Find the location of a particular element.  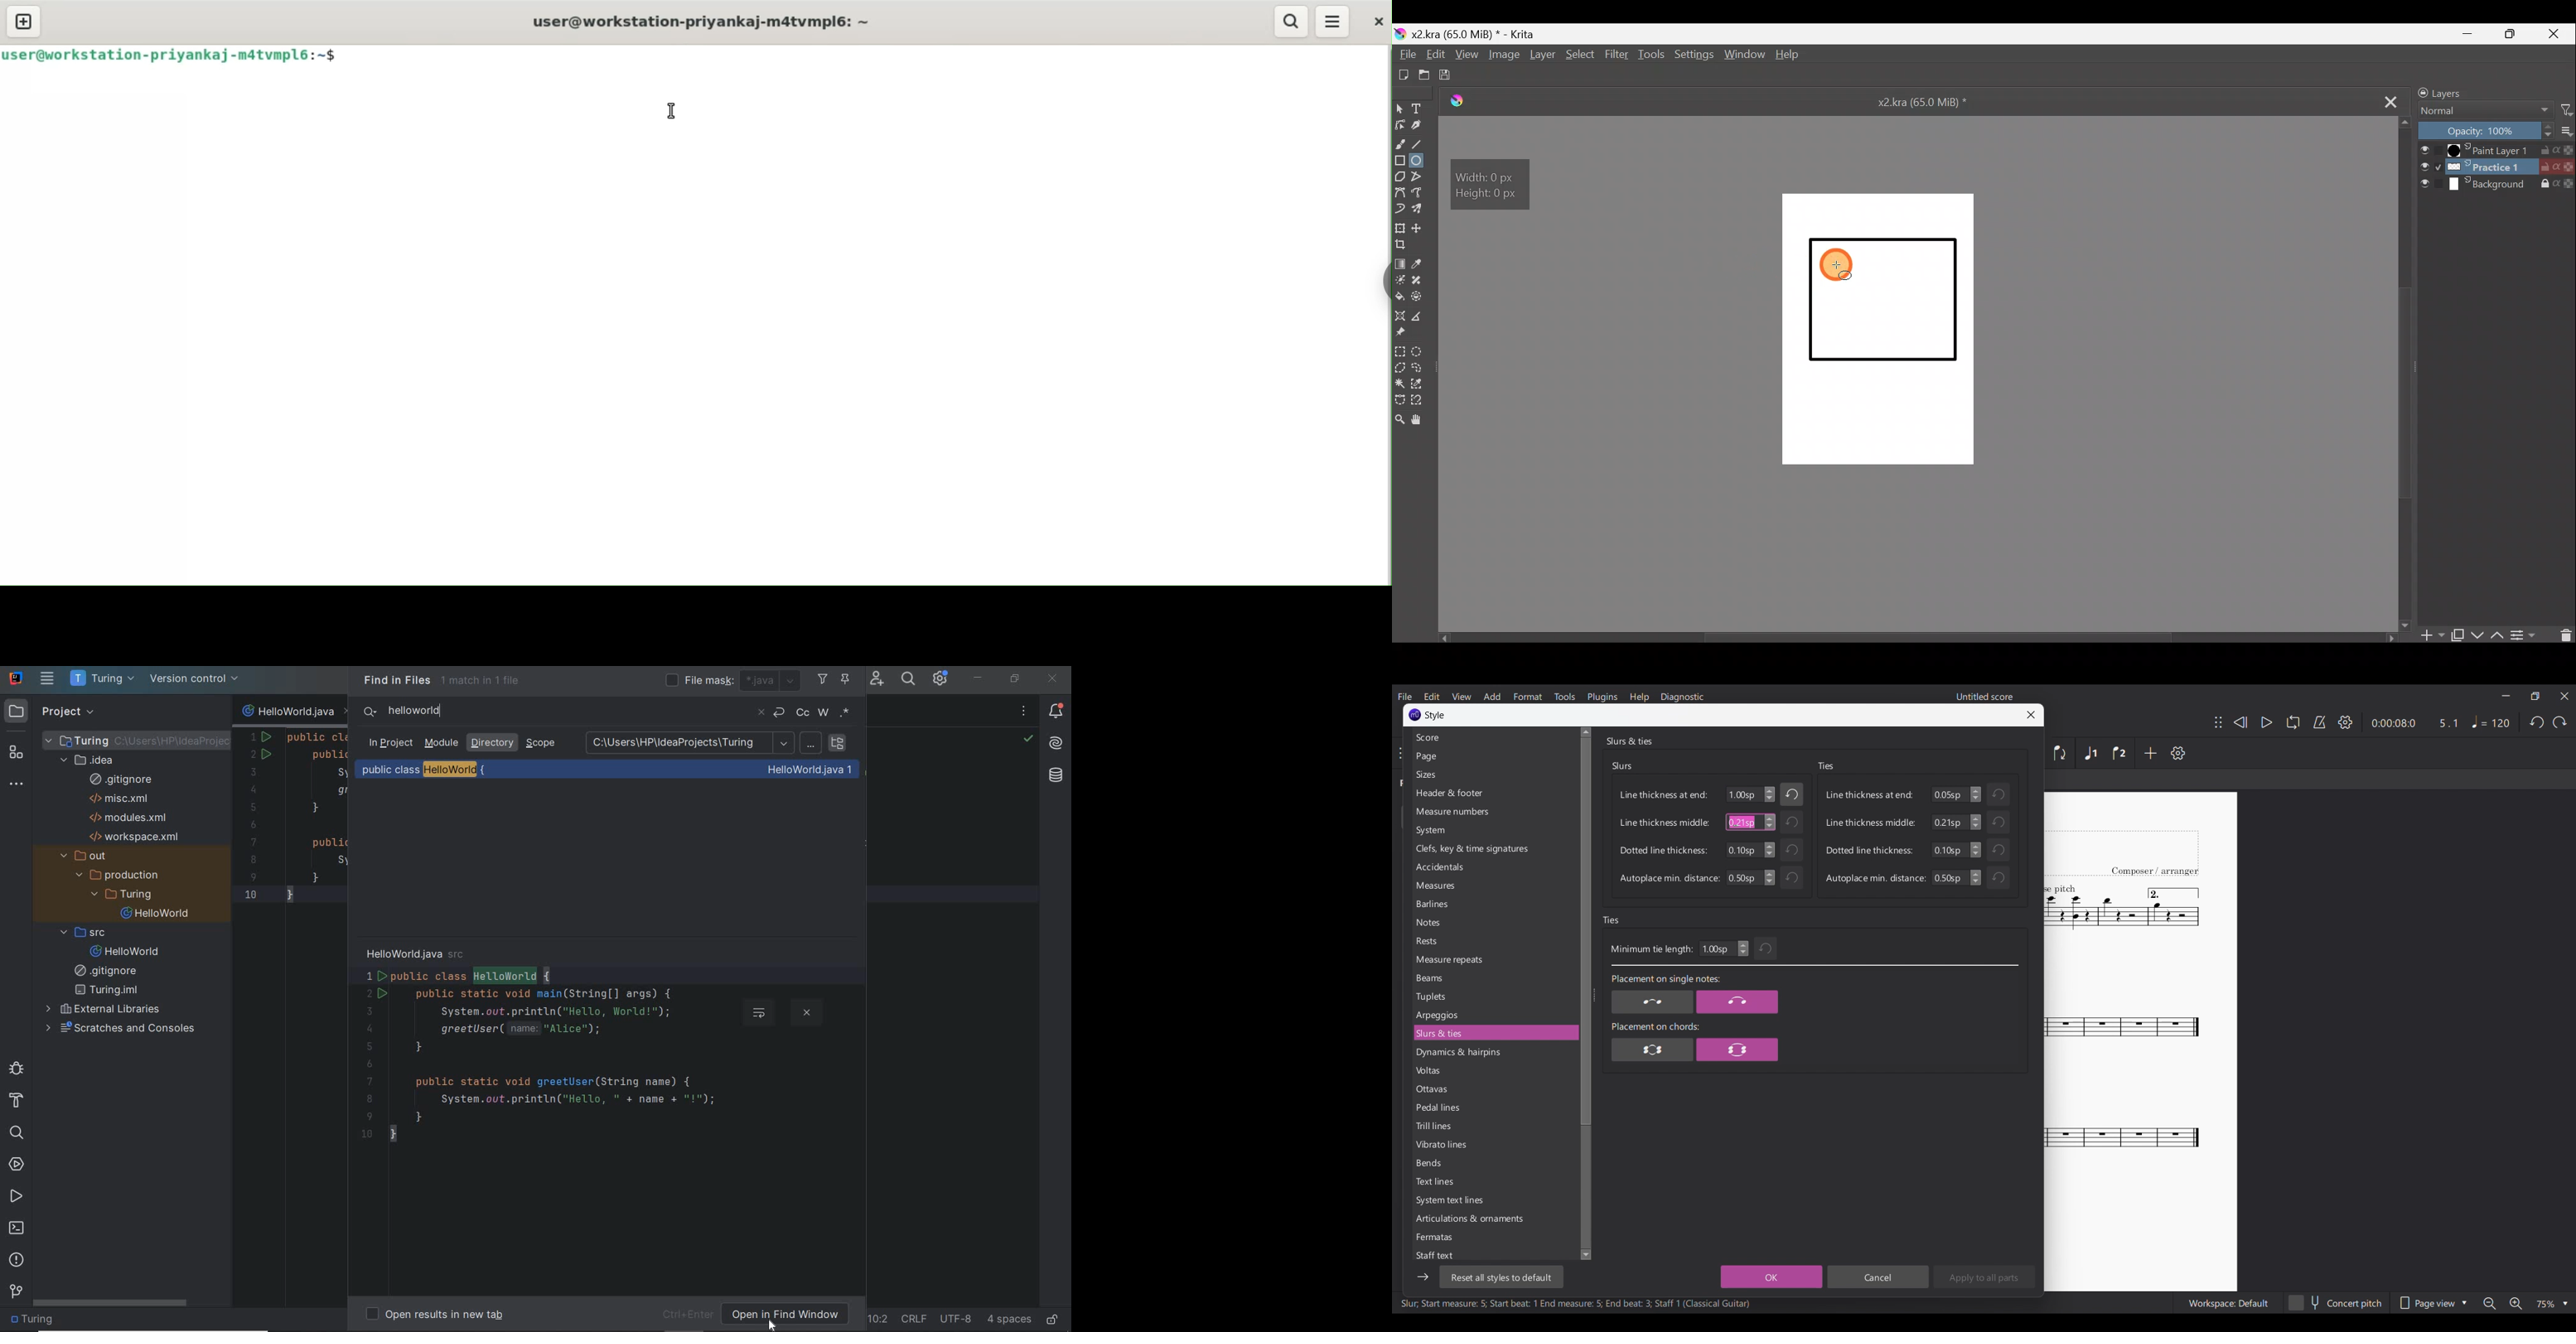

Increase/Decrease minimum tie length is located at coordinates (1743, 948).